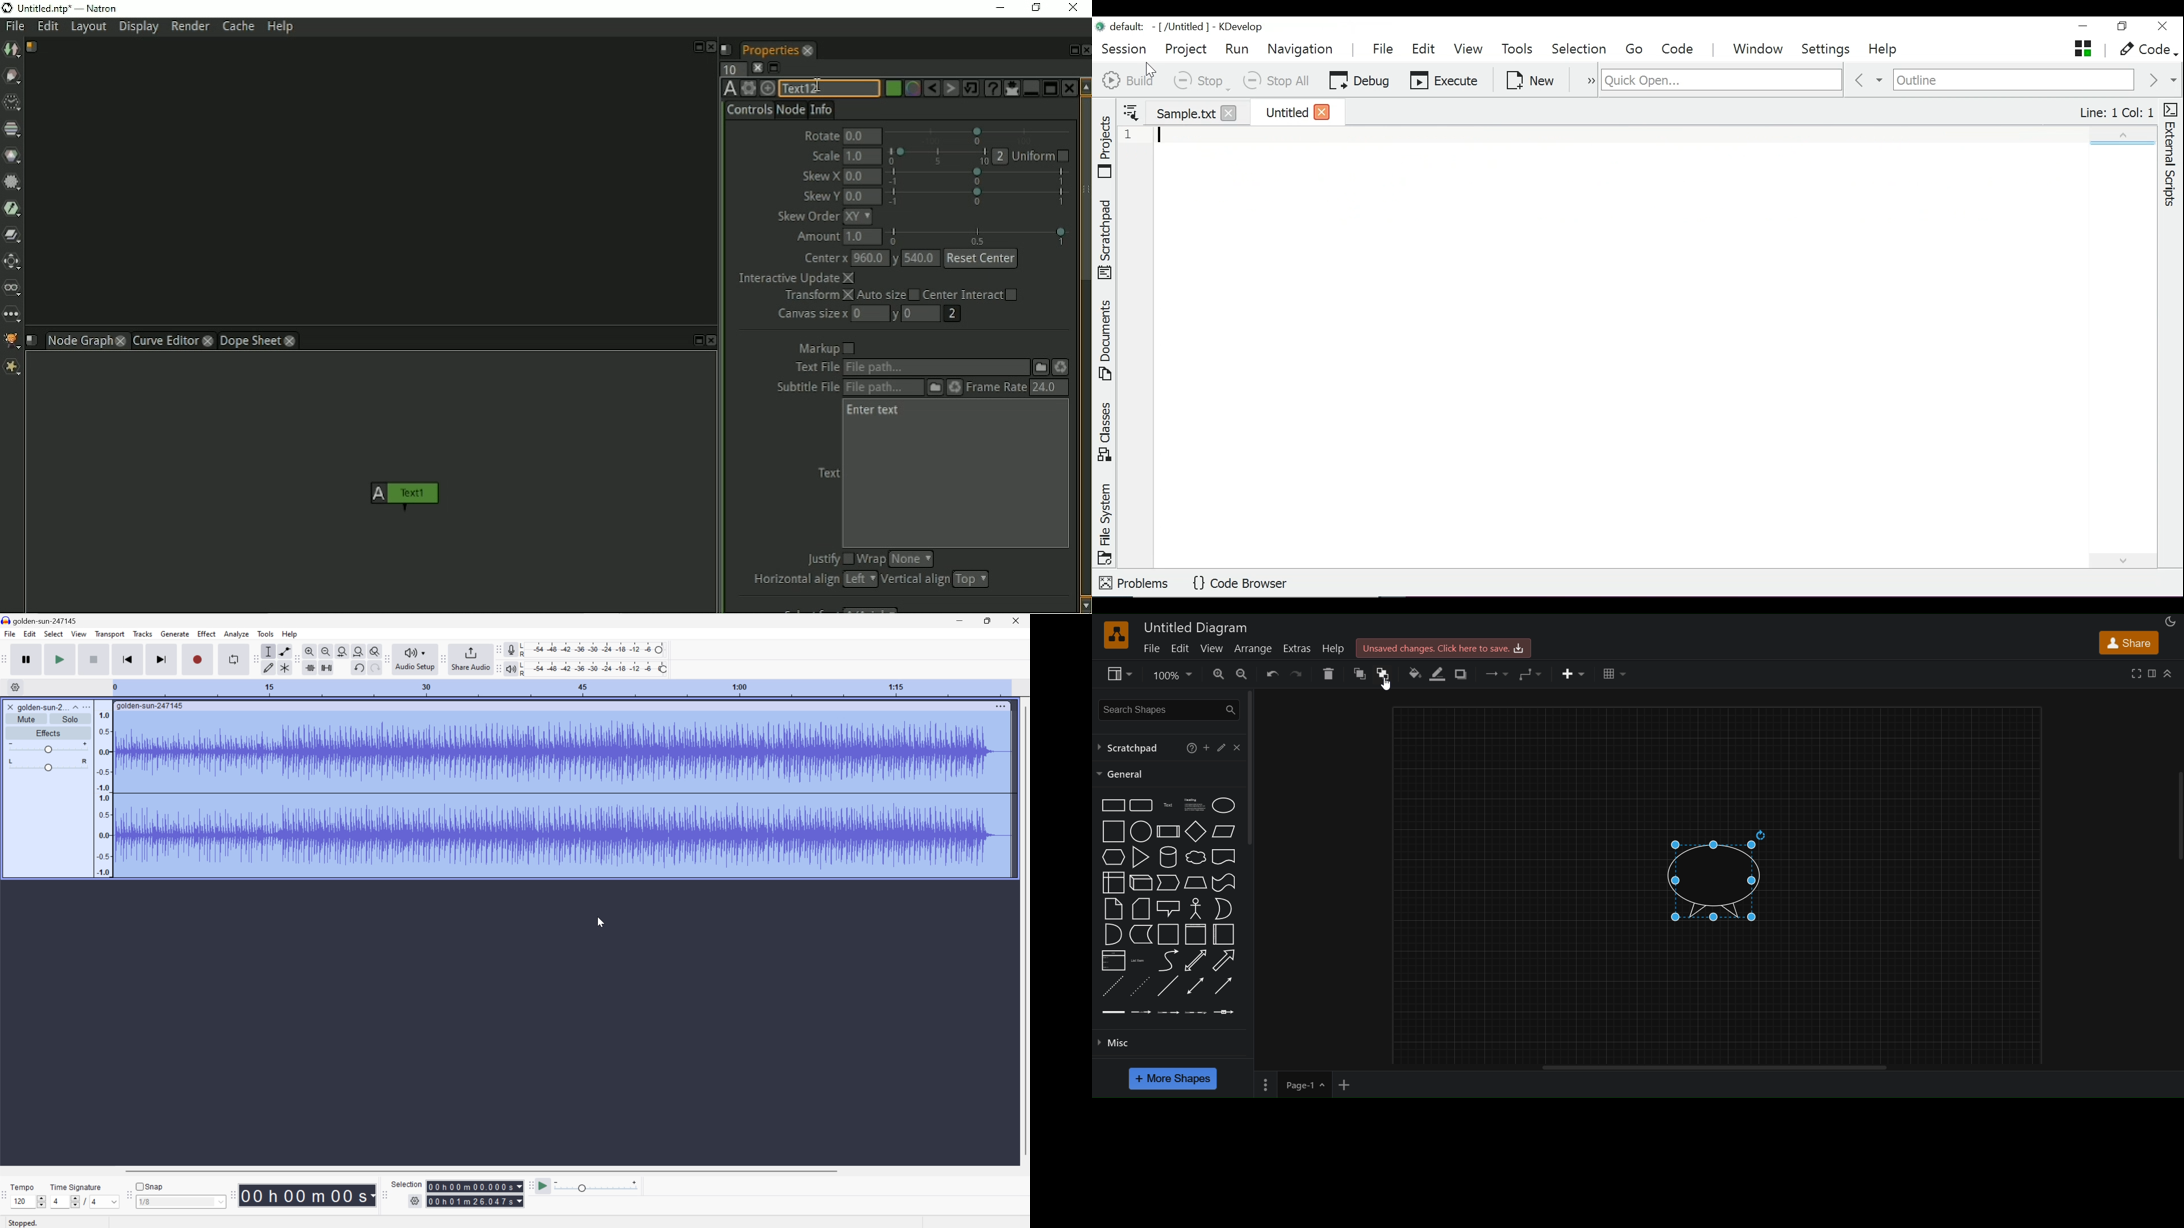 The image size is (2184, 1232). I want to click on document, so click(1225, 857).